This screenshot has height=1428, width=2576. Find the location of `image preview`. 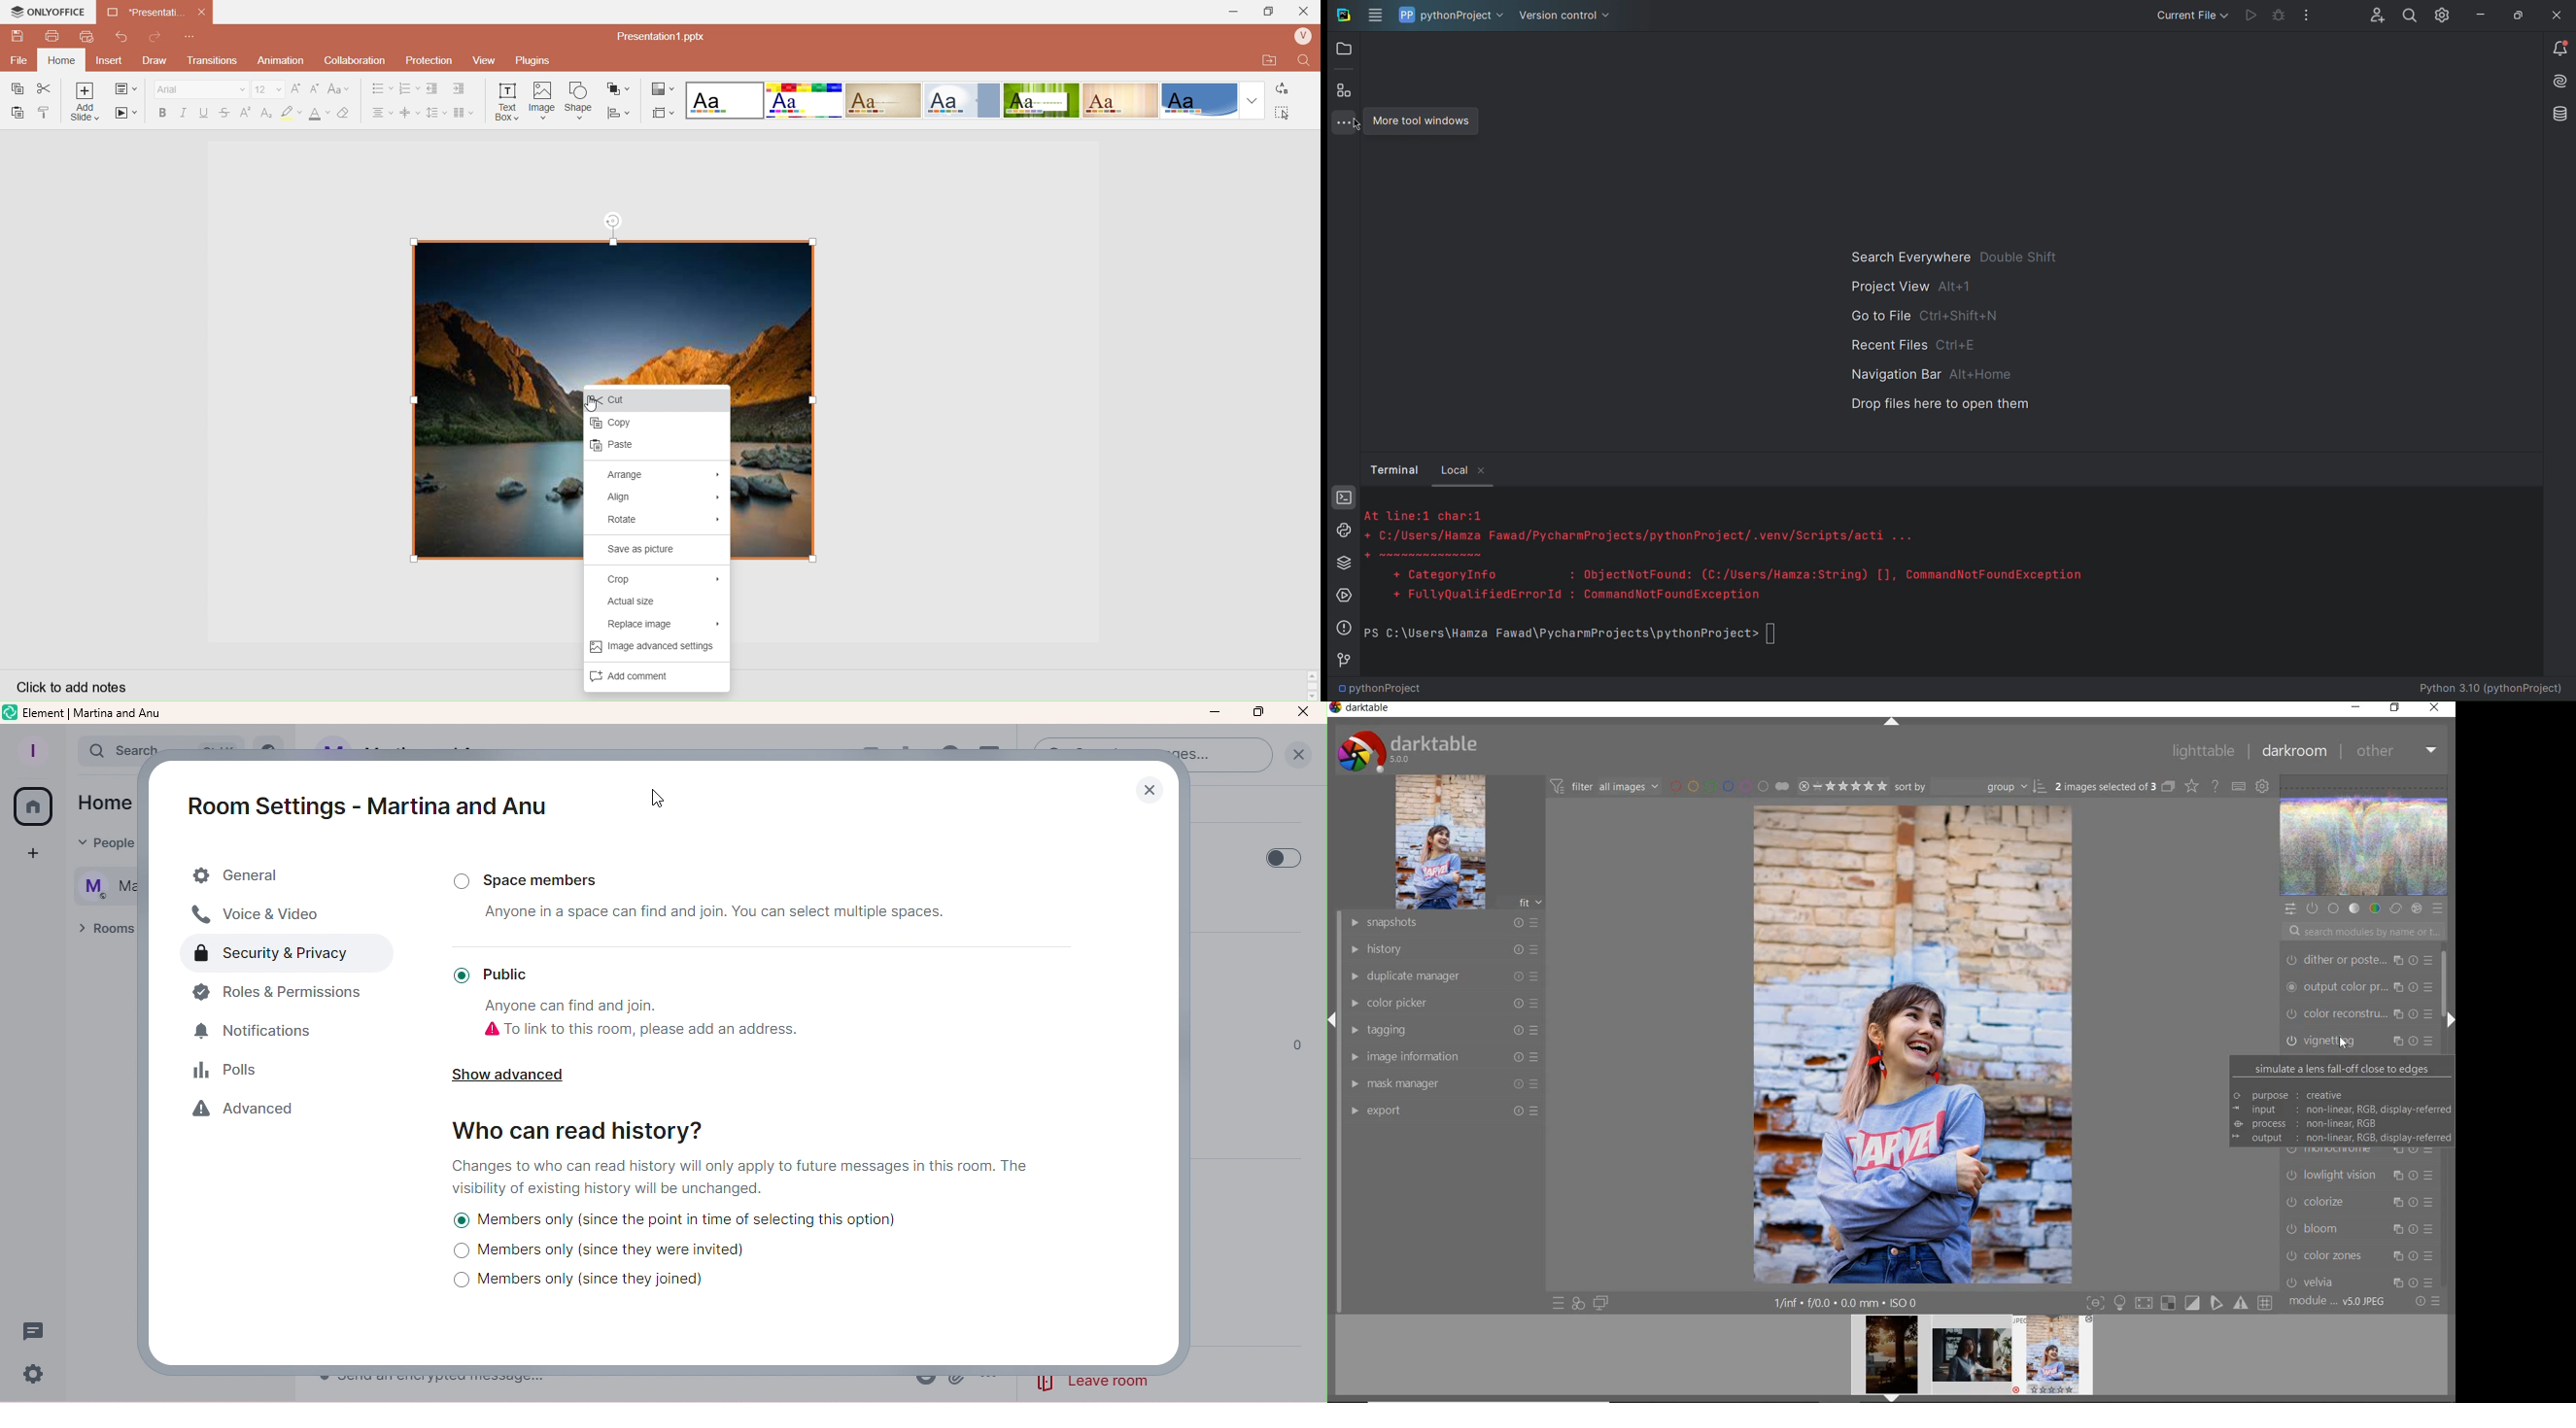

image preview is located at coordinates (2058, 1359).